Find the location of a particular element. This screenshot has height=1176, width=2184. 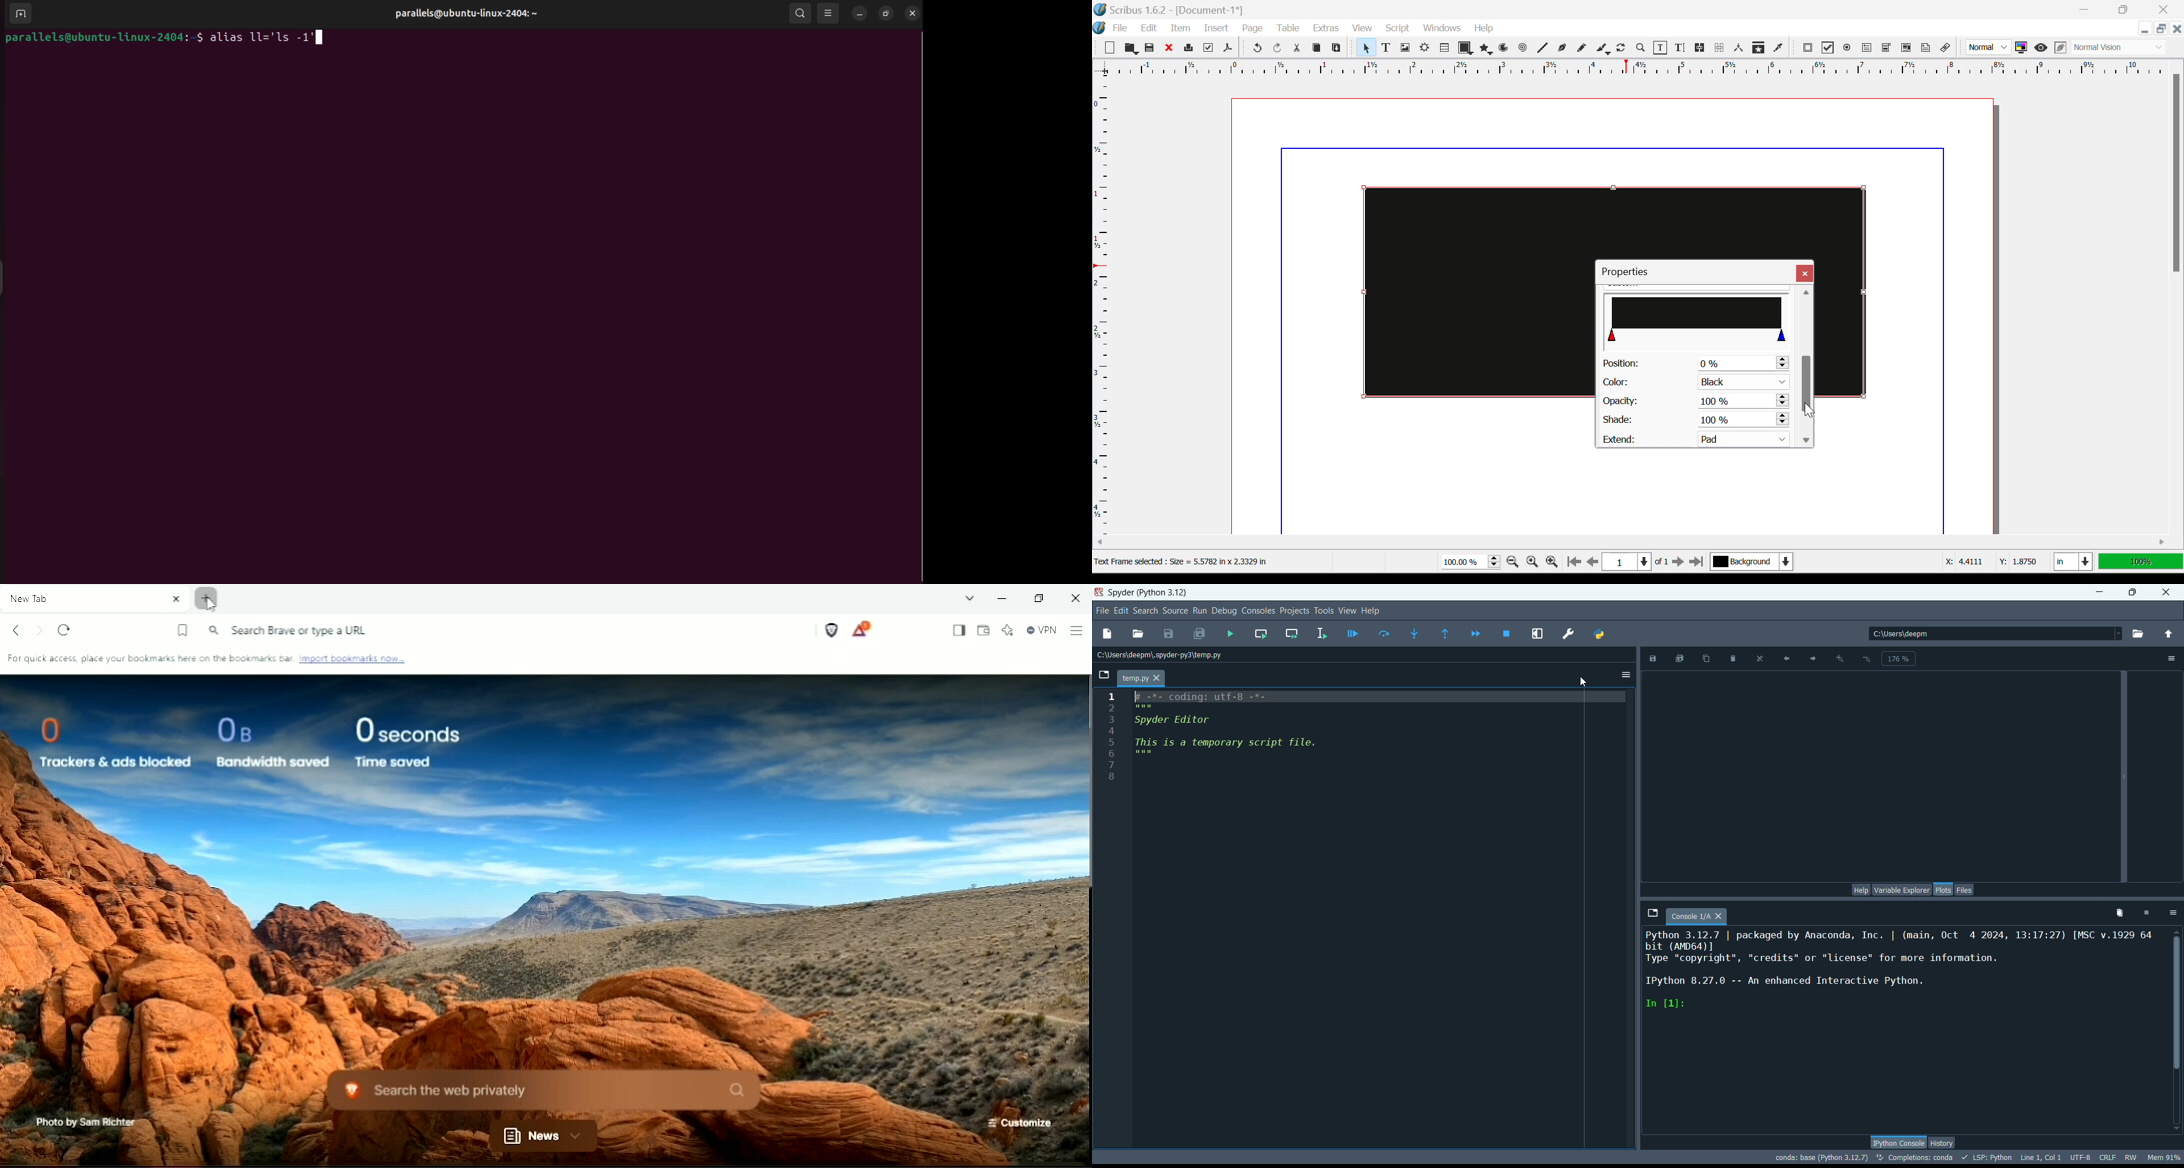

temp.py is located at coordinates (1140, 677).